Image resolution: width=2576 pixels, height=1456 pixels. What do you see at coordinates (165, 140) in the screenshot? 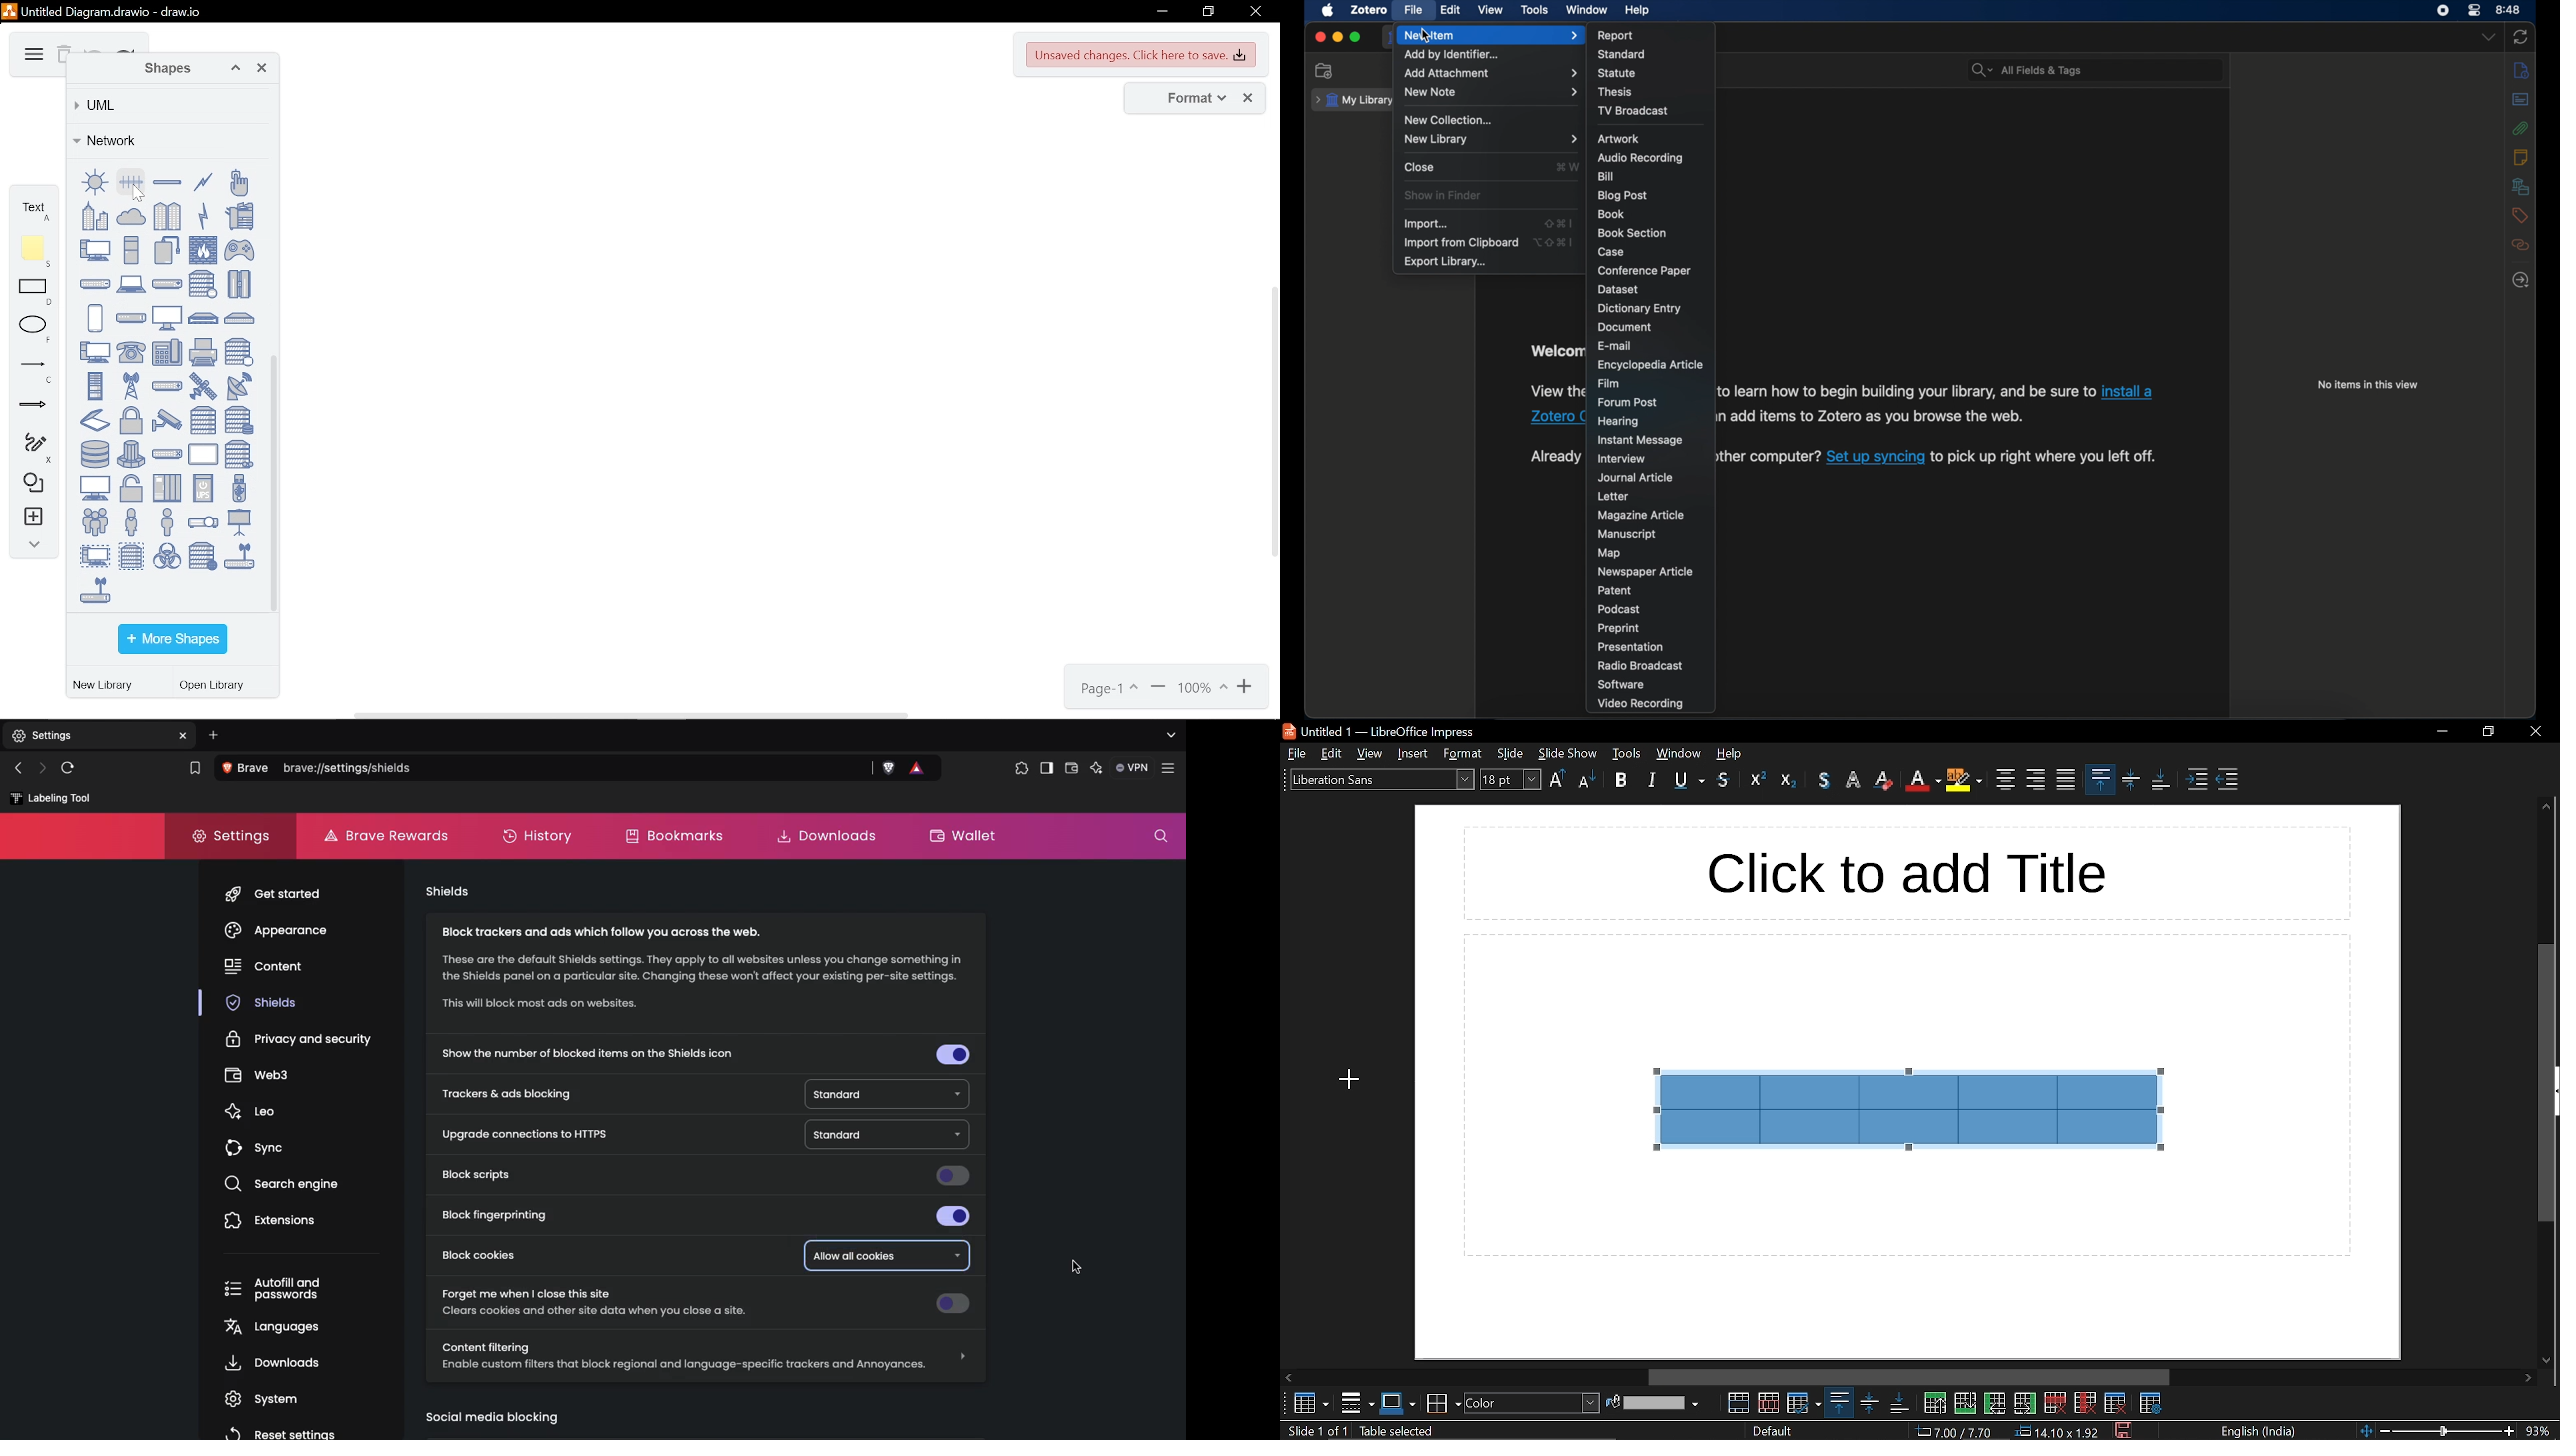
I see `Network` at bounding box center [165, 140].